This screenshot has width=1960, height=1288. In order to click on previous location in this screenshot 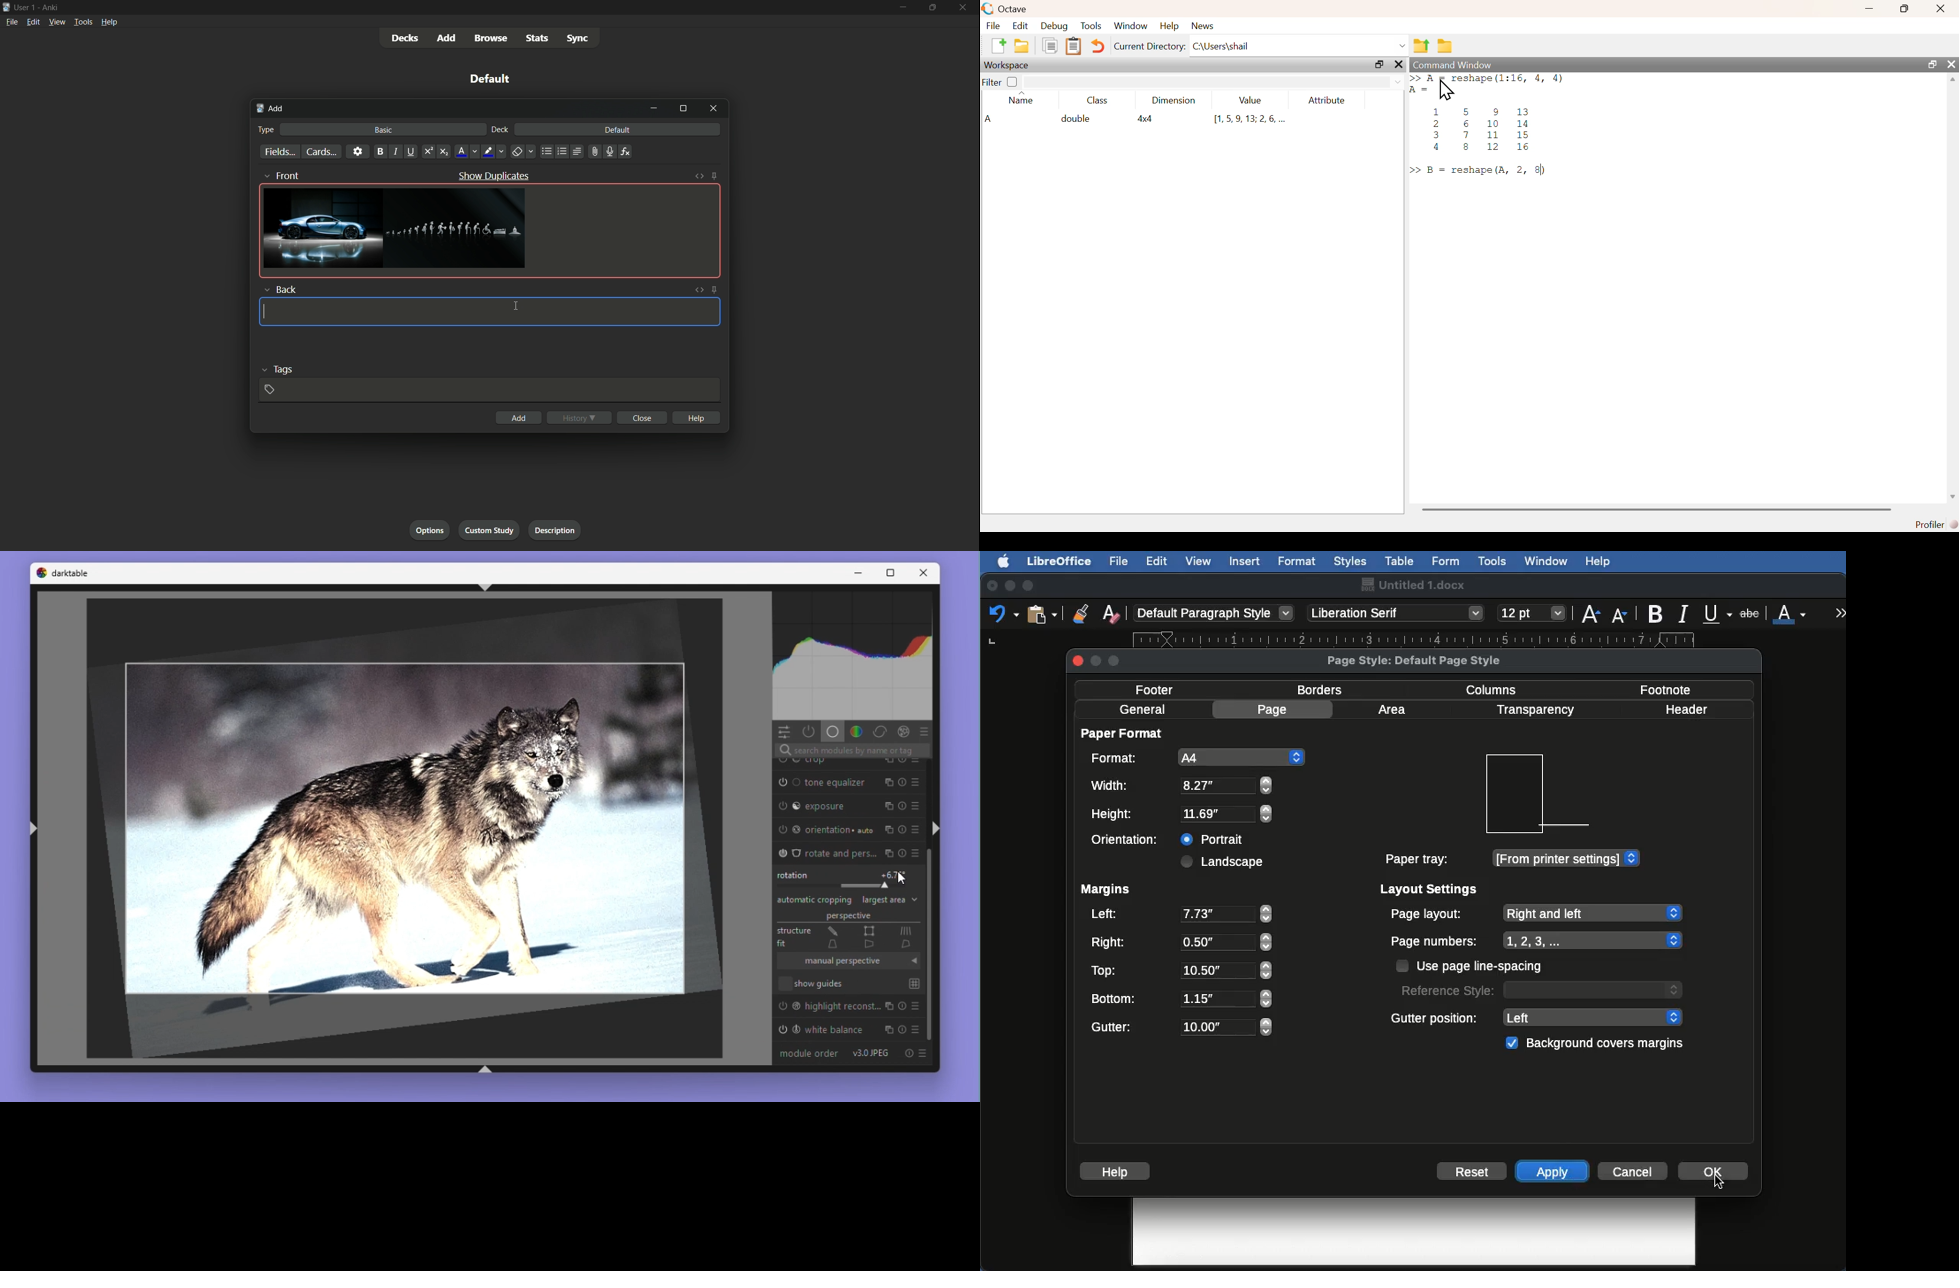, I will do `click(562, 151)`.